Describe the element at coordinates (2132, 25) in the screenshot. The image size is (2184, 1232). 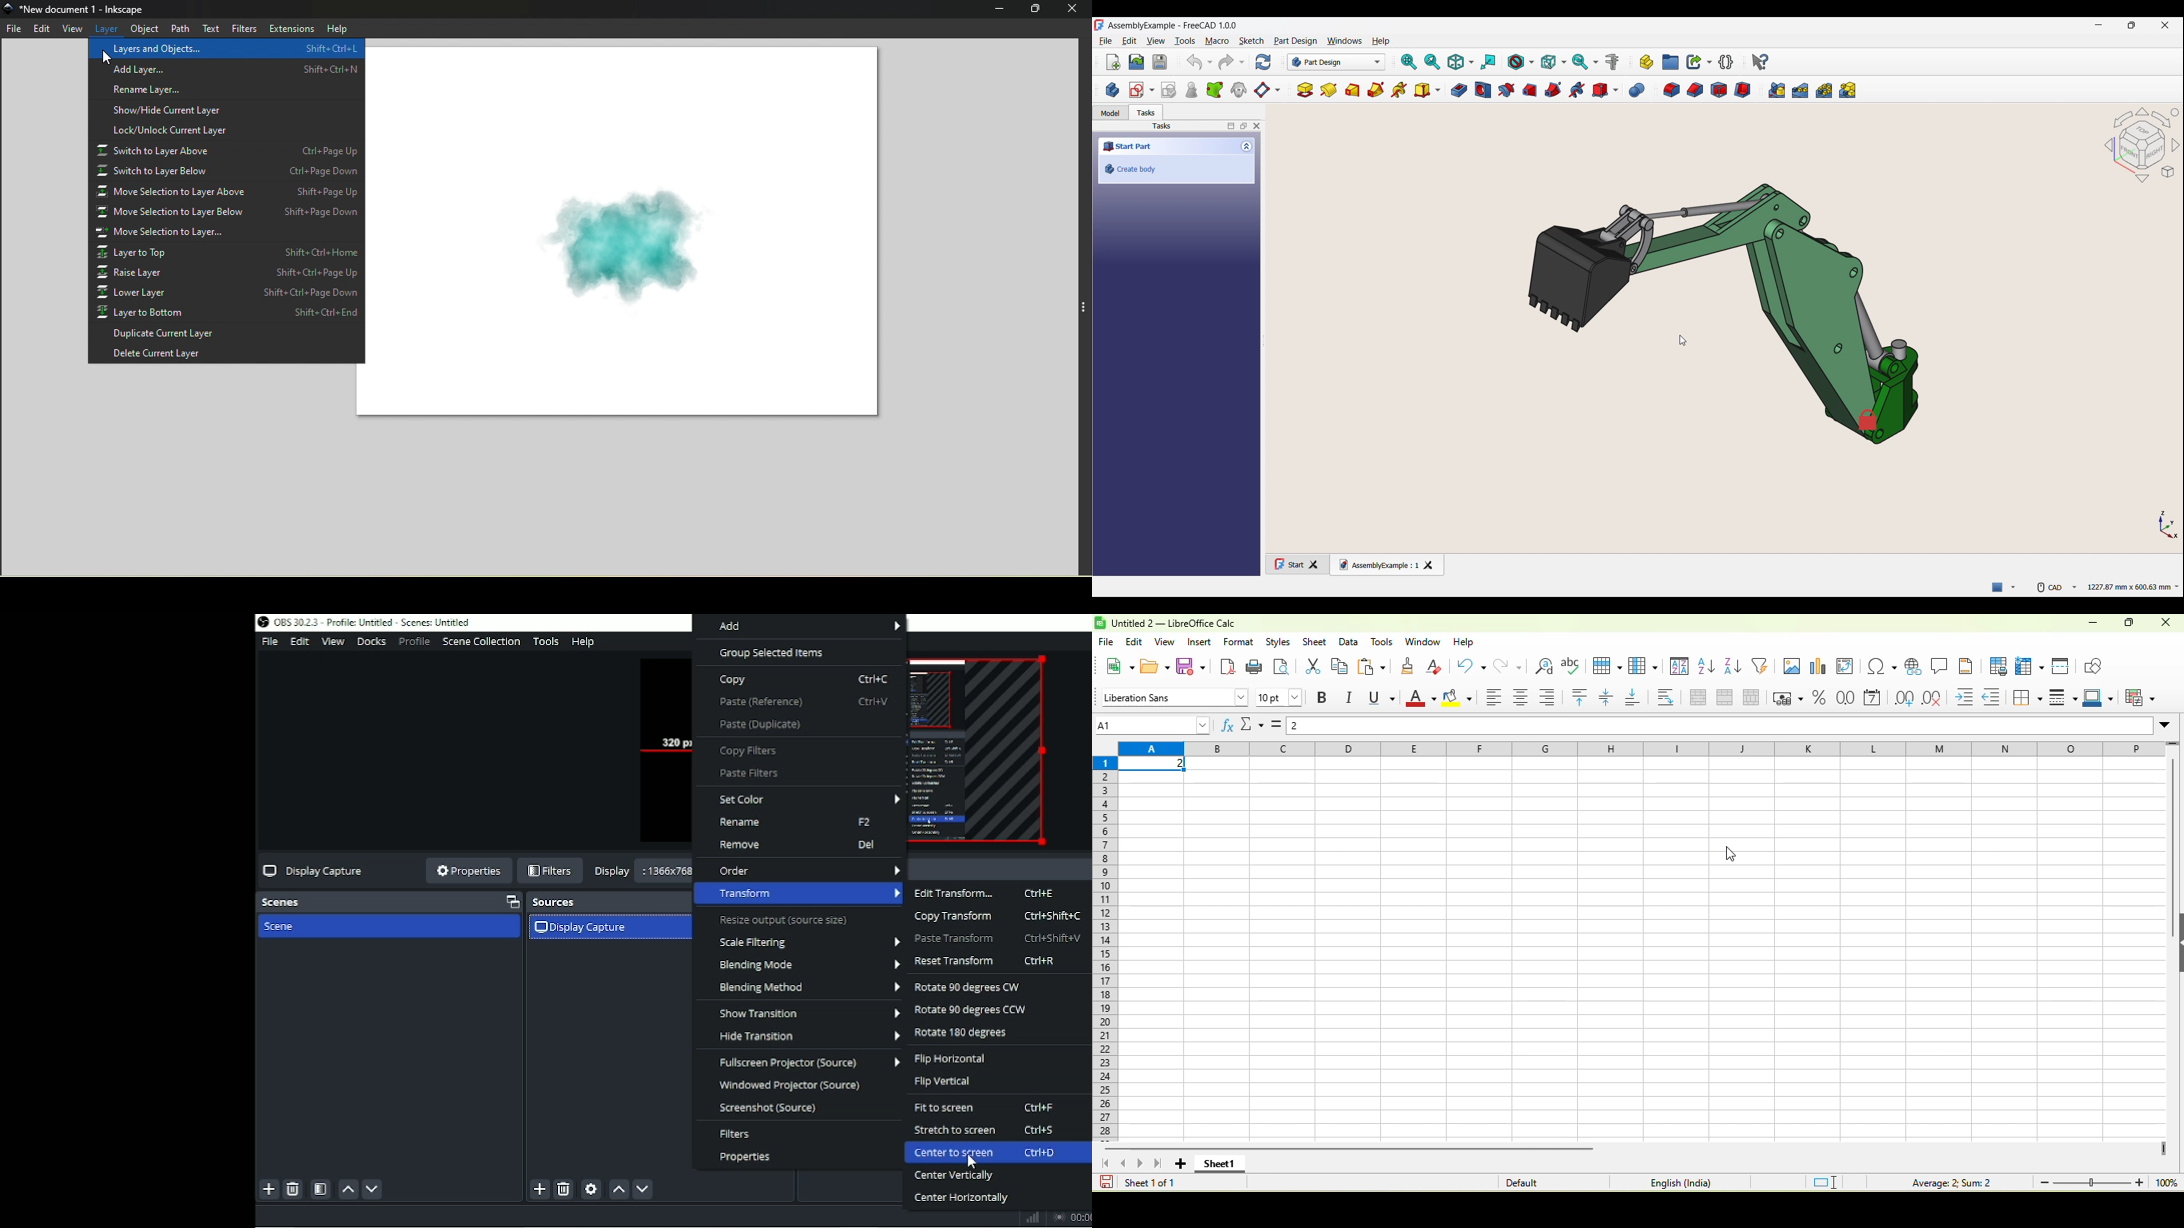
I see `Show in smaller tab` at that location.